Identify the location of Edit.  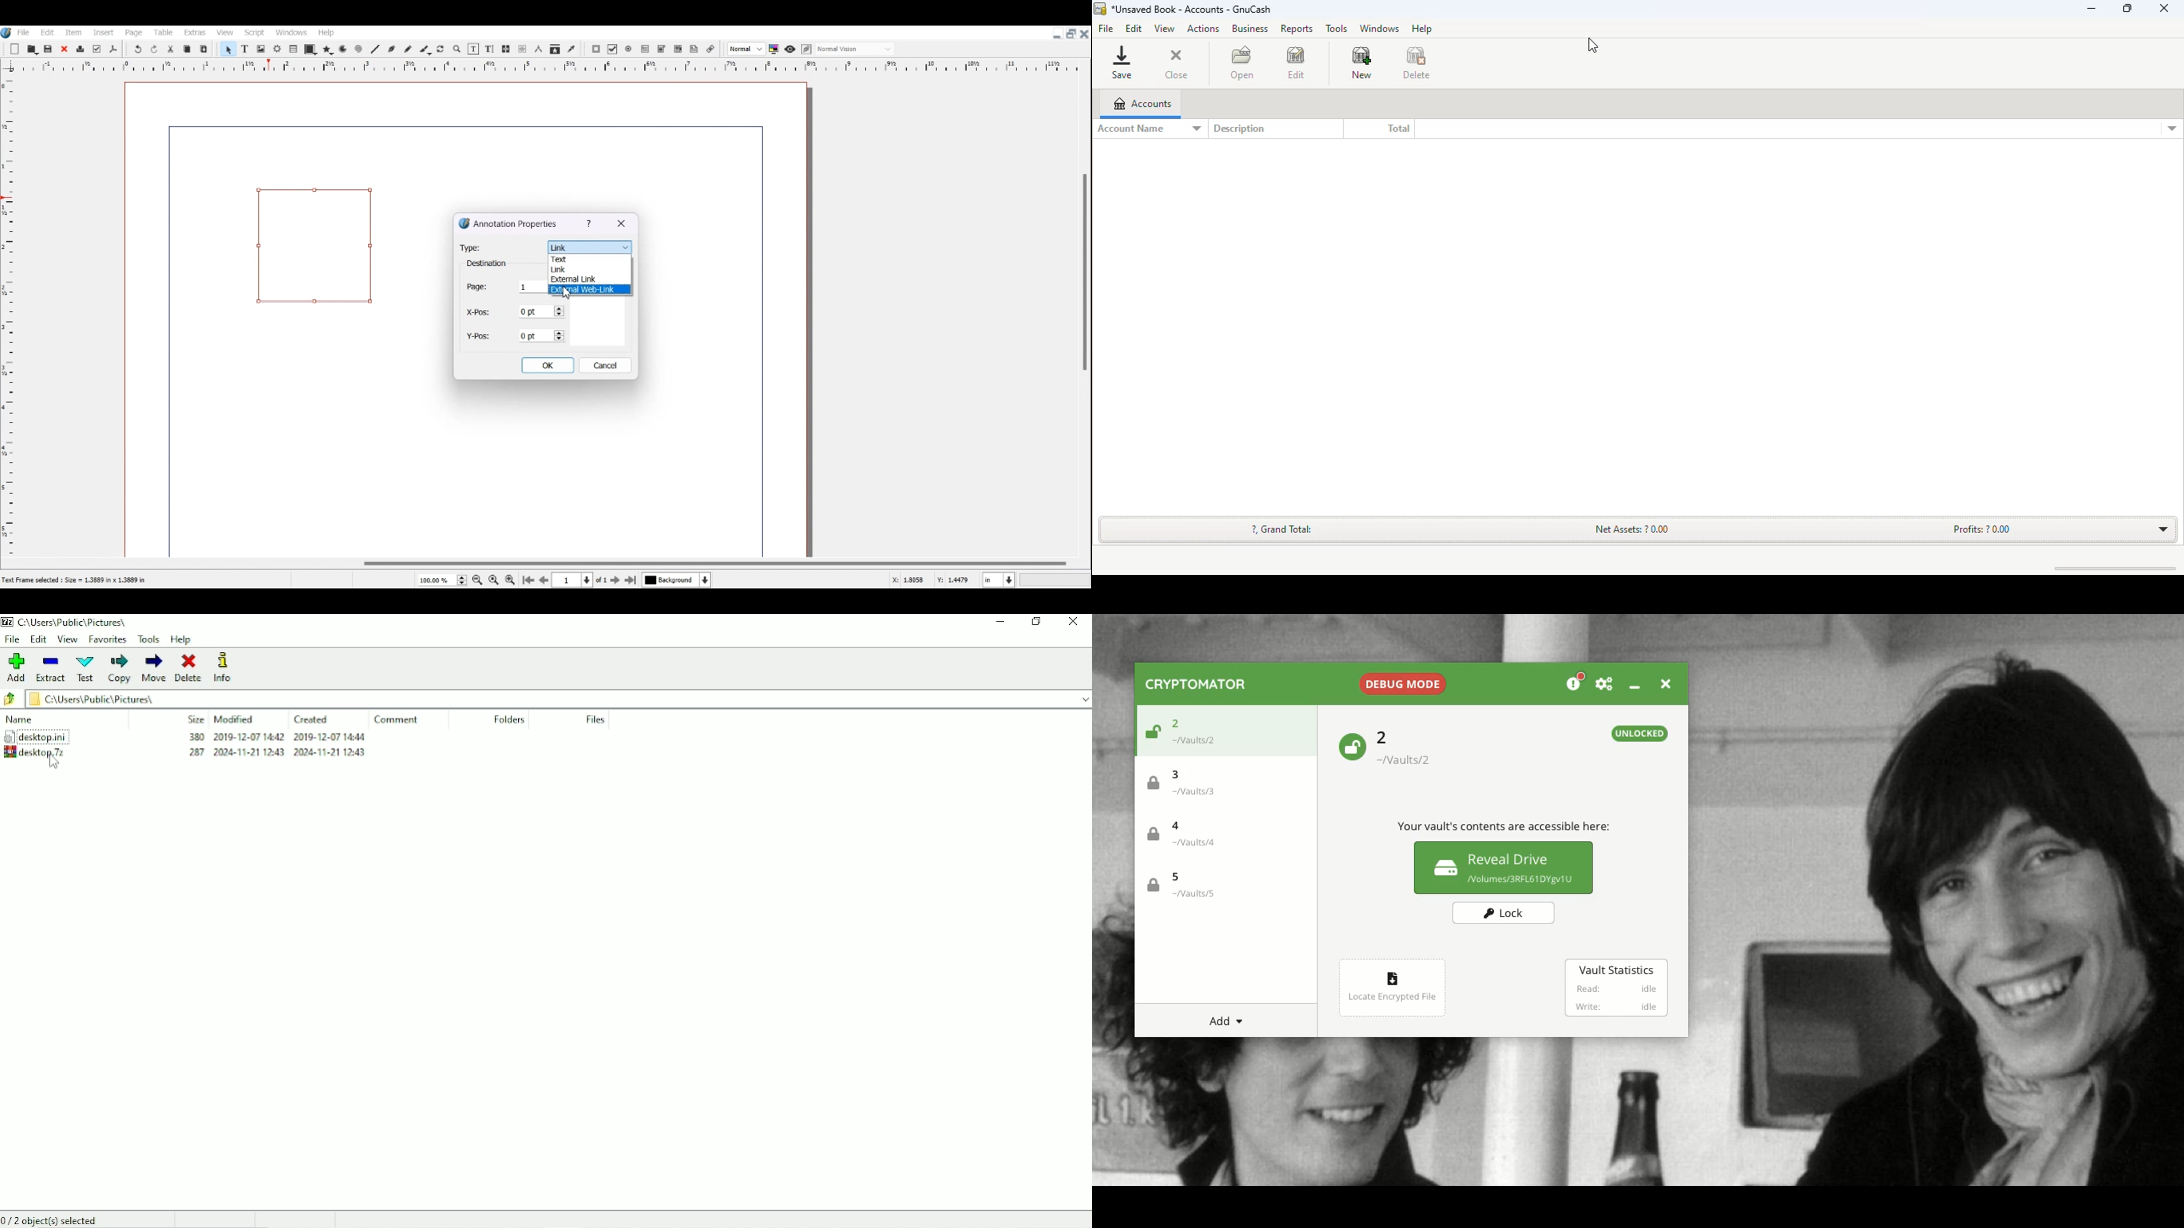
(46, 32).